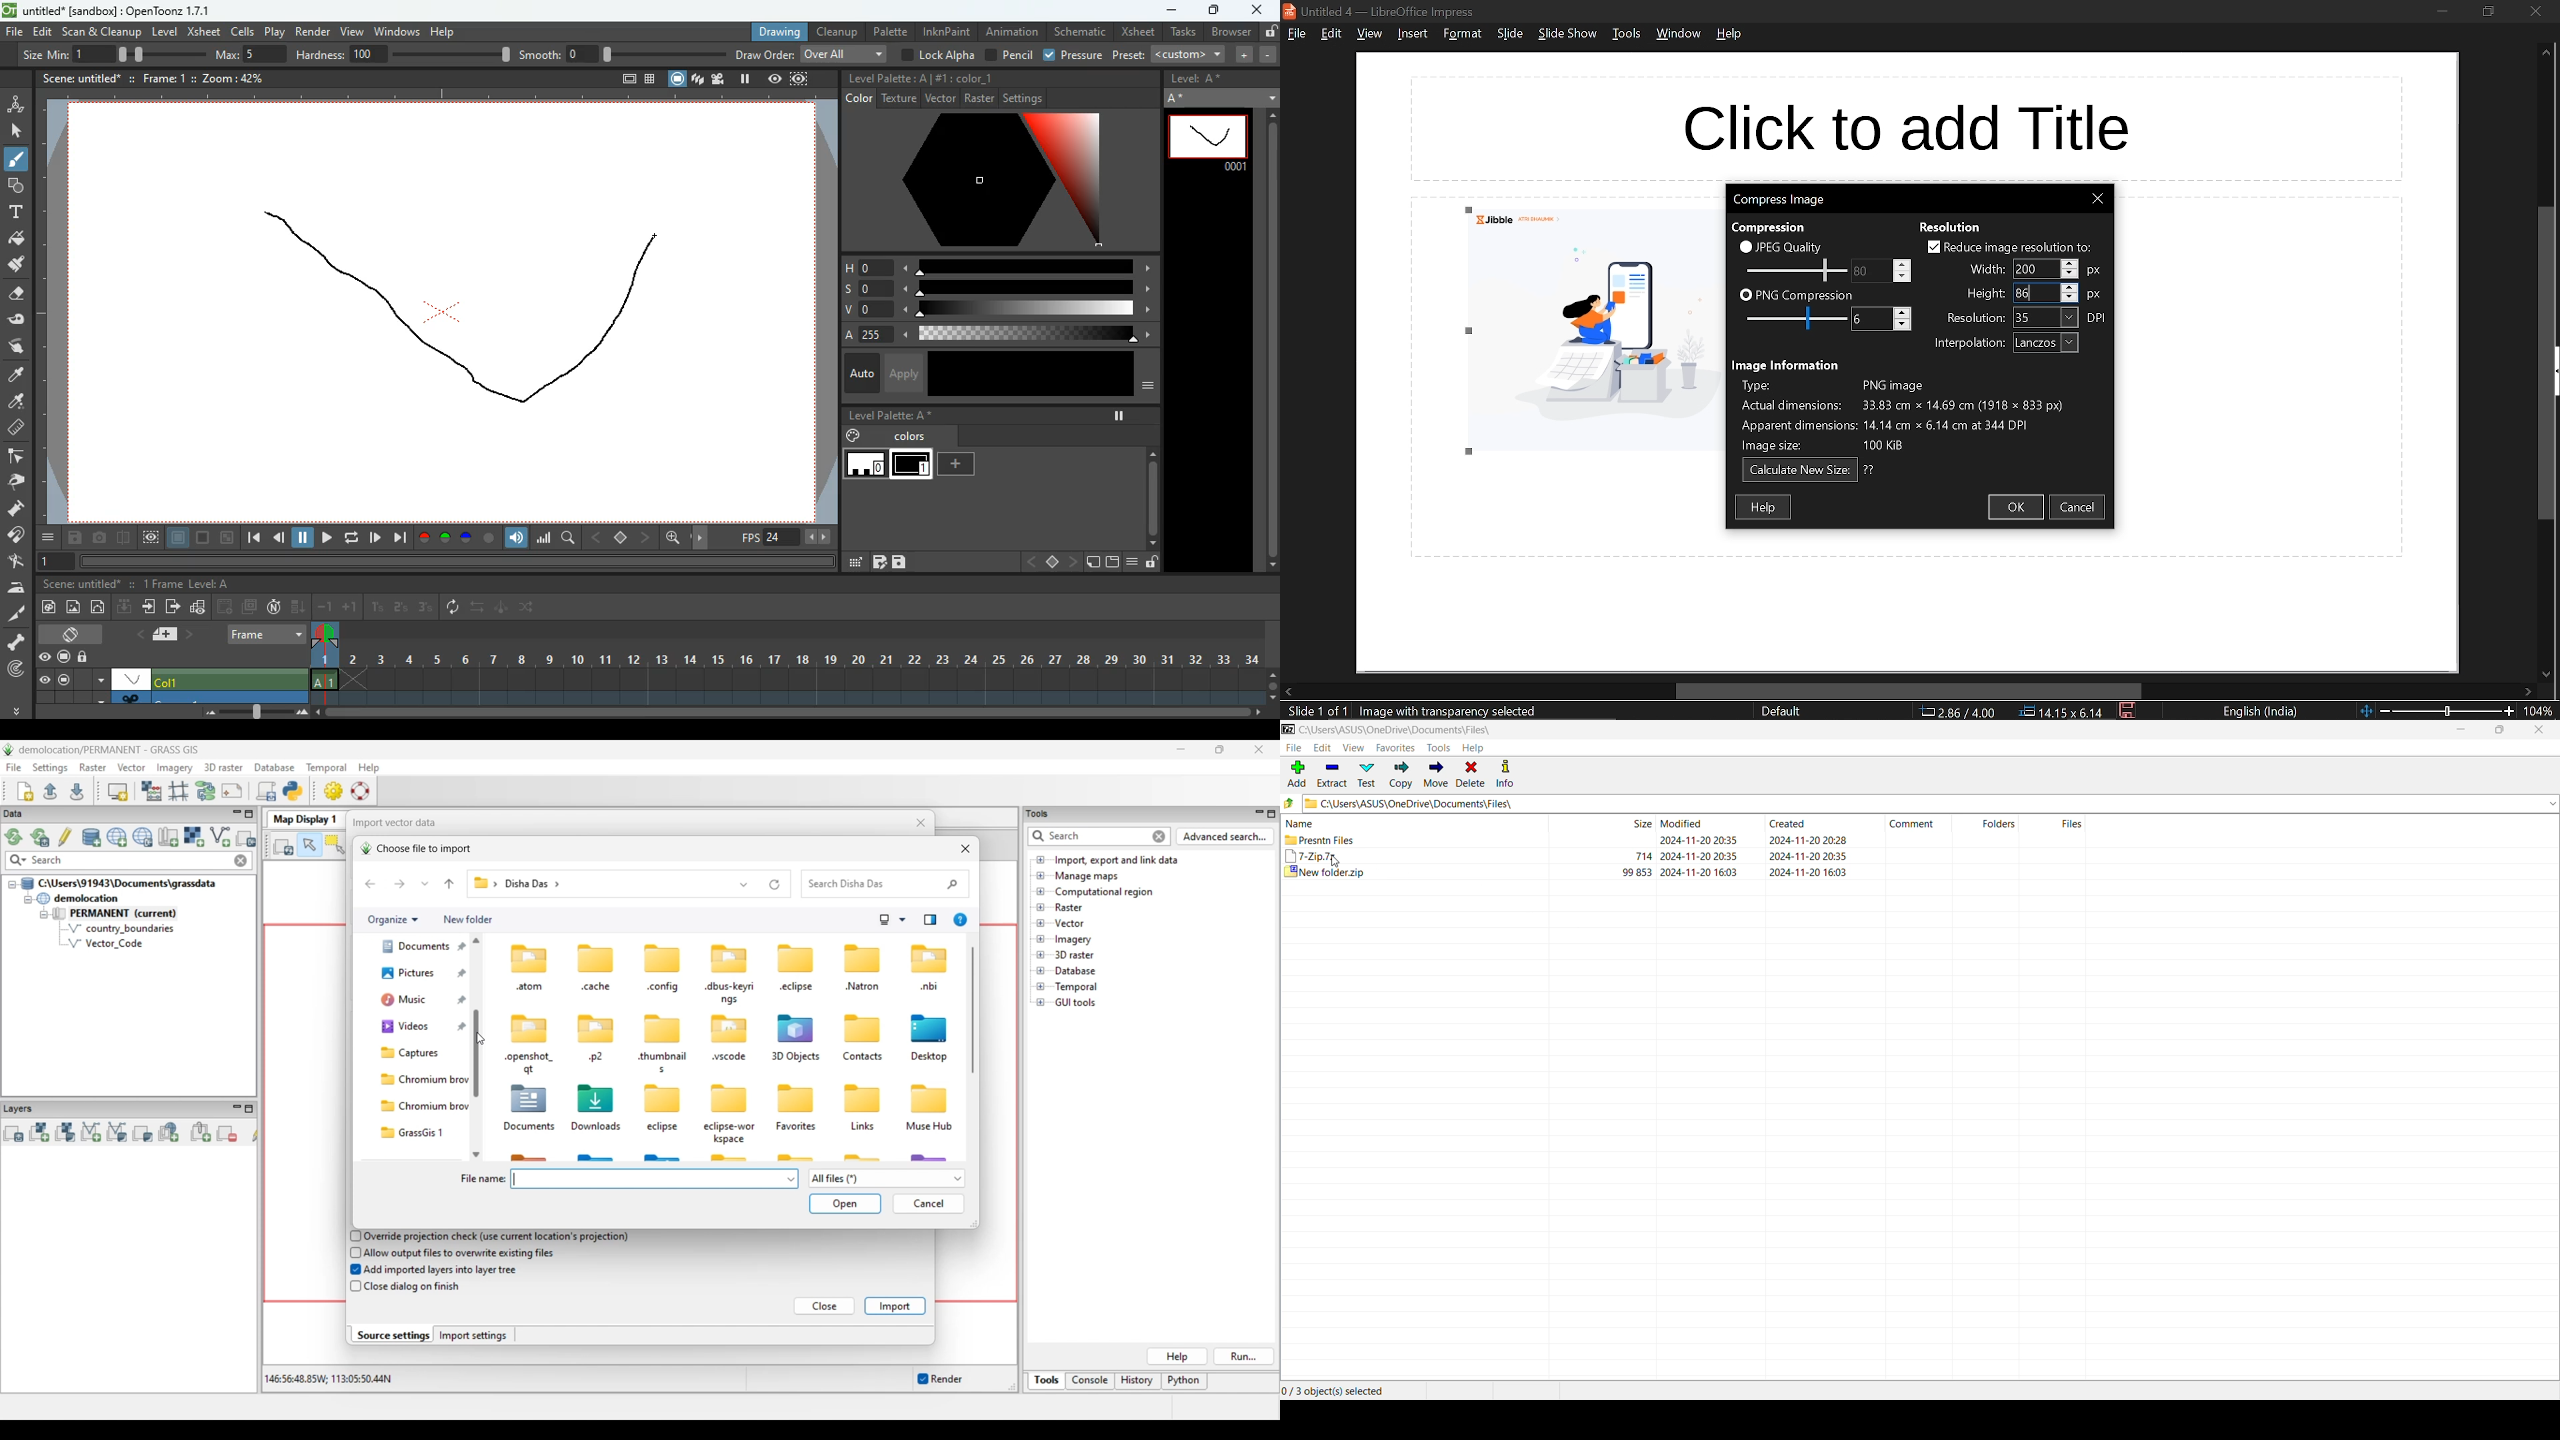 The height and width of the screenshot is (1456, 2576). I want to click on Close, so click(2097, 199).